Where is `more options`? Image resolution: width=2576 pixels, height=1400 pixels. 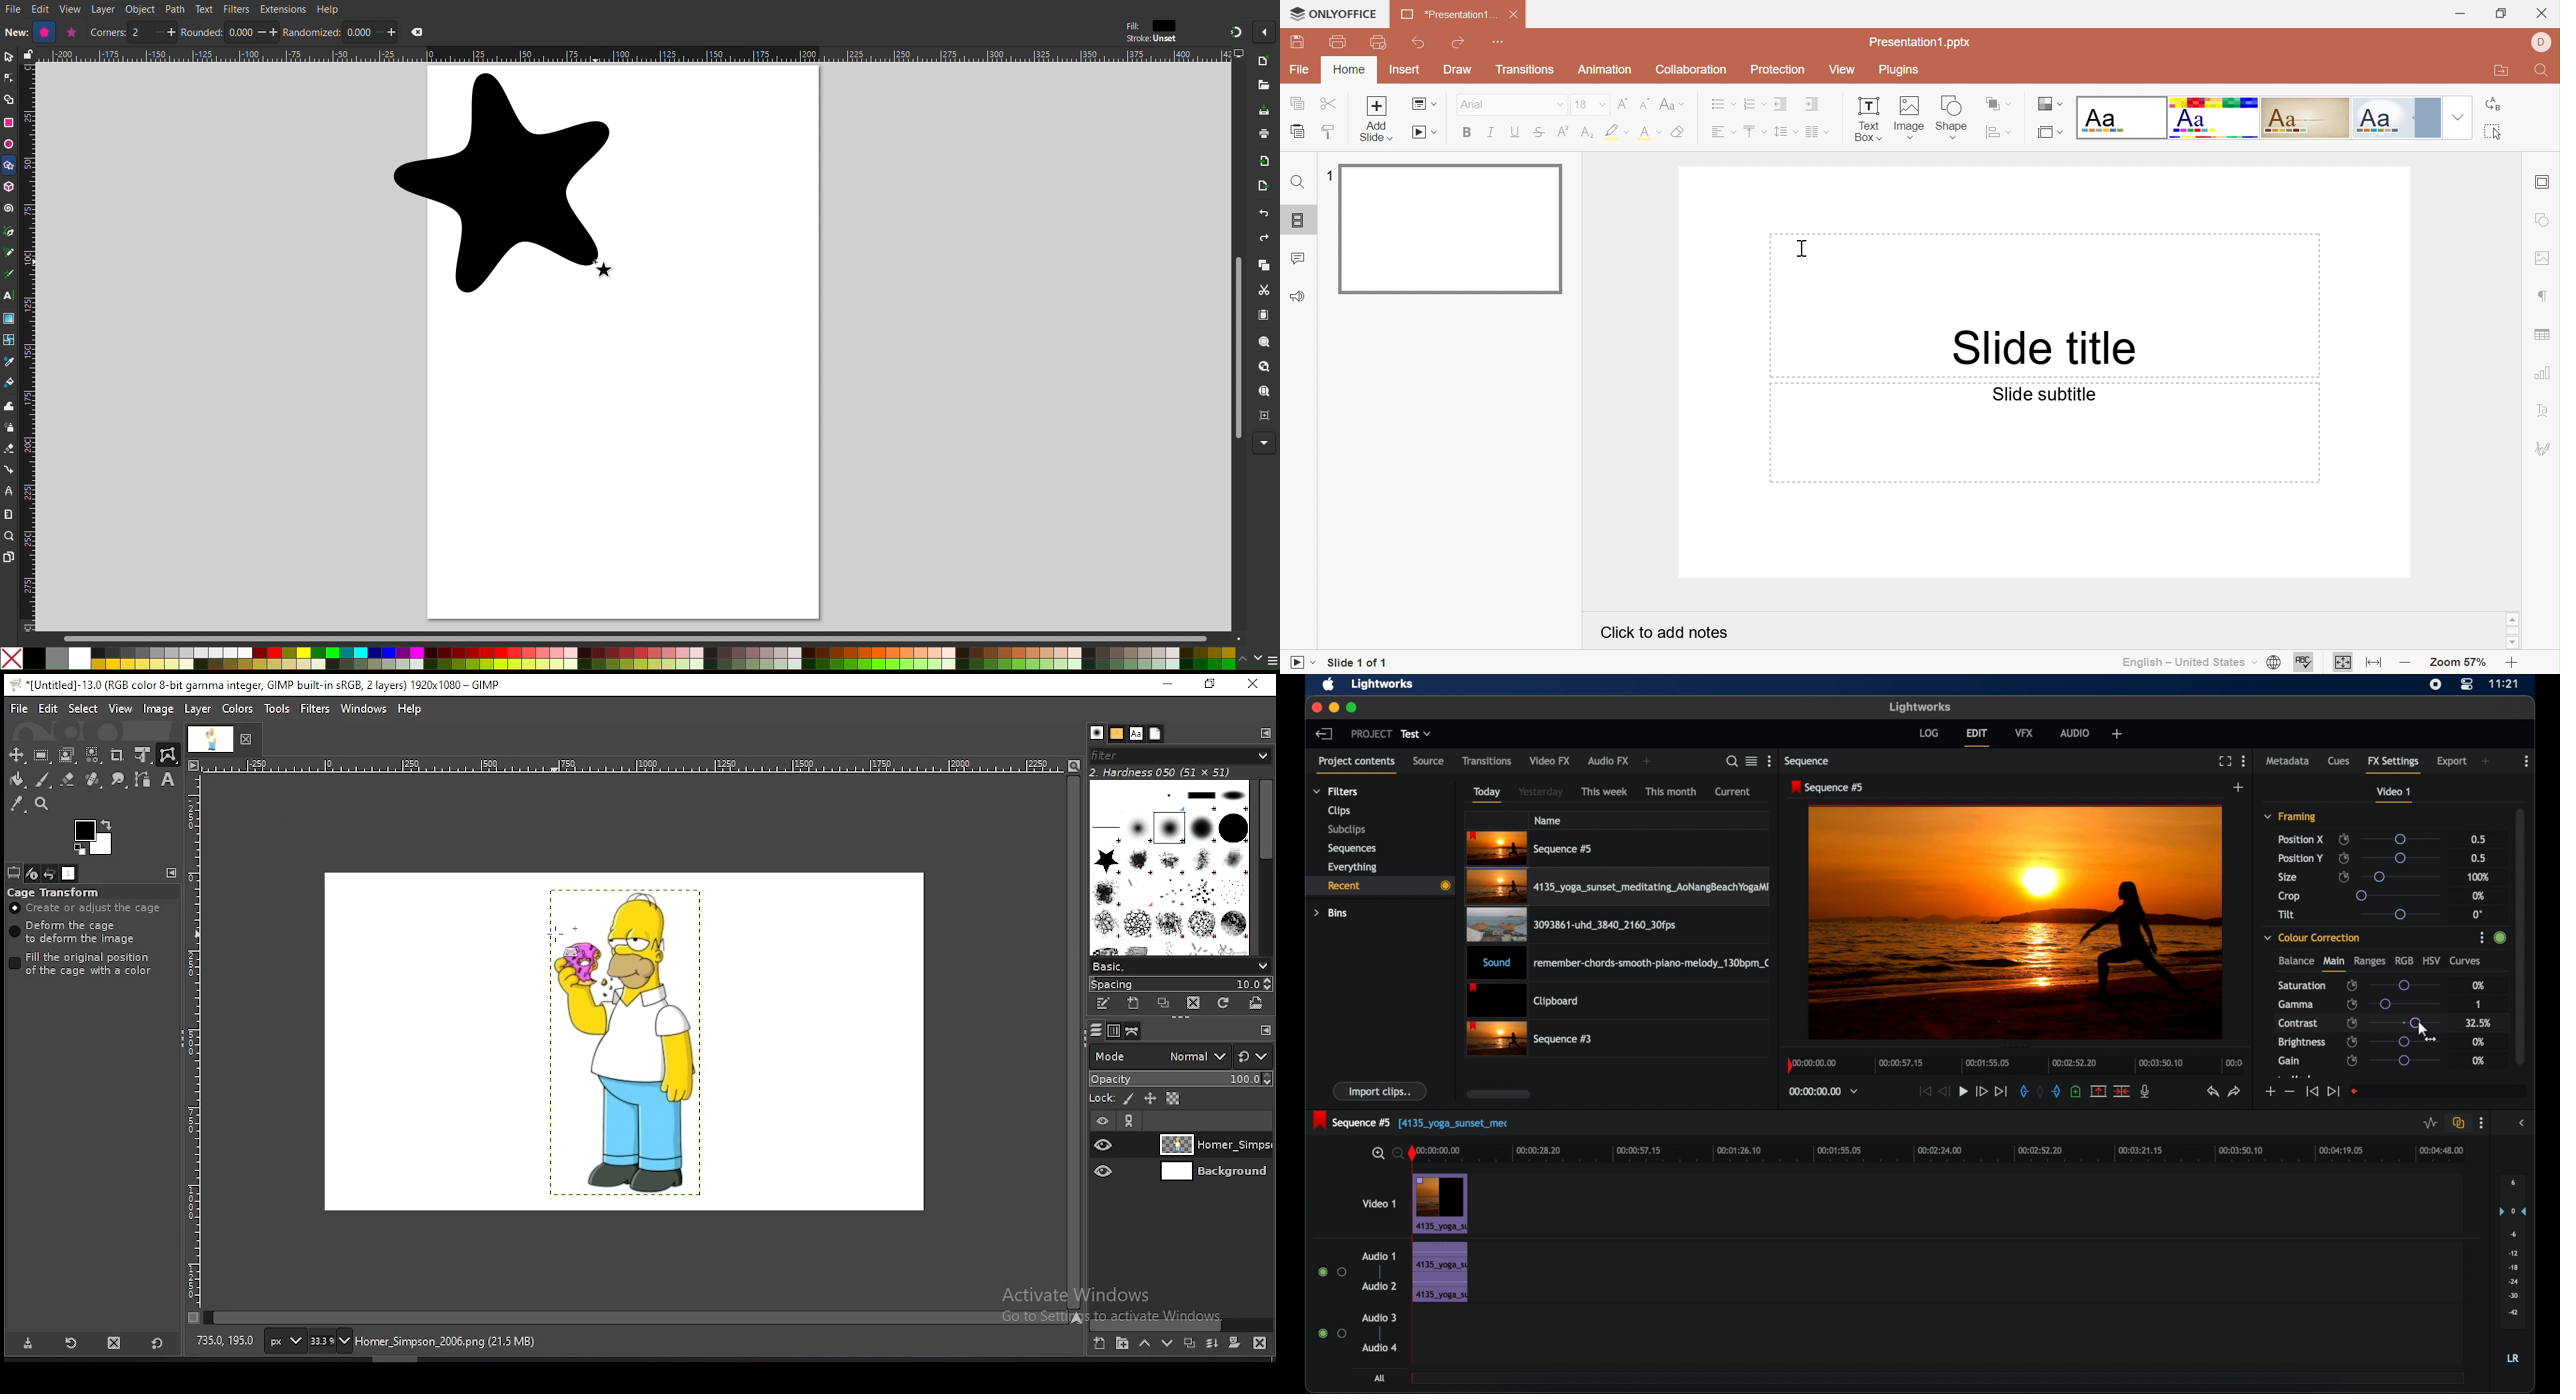 more options is located at coordinates (2527, 761).